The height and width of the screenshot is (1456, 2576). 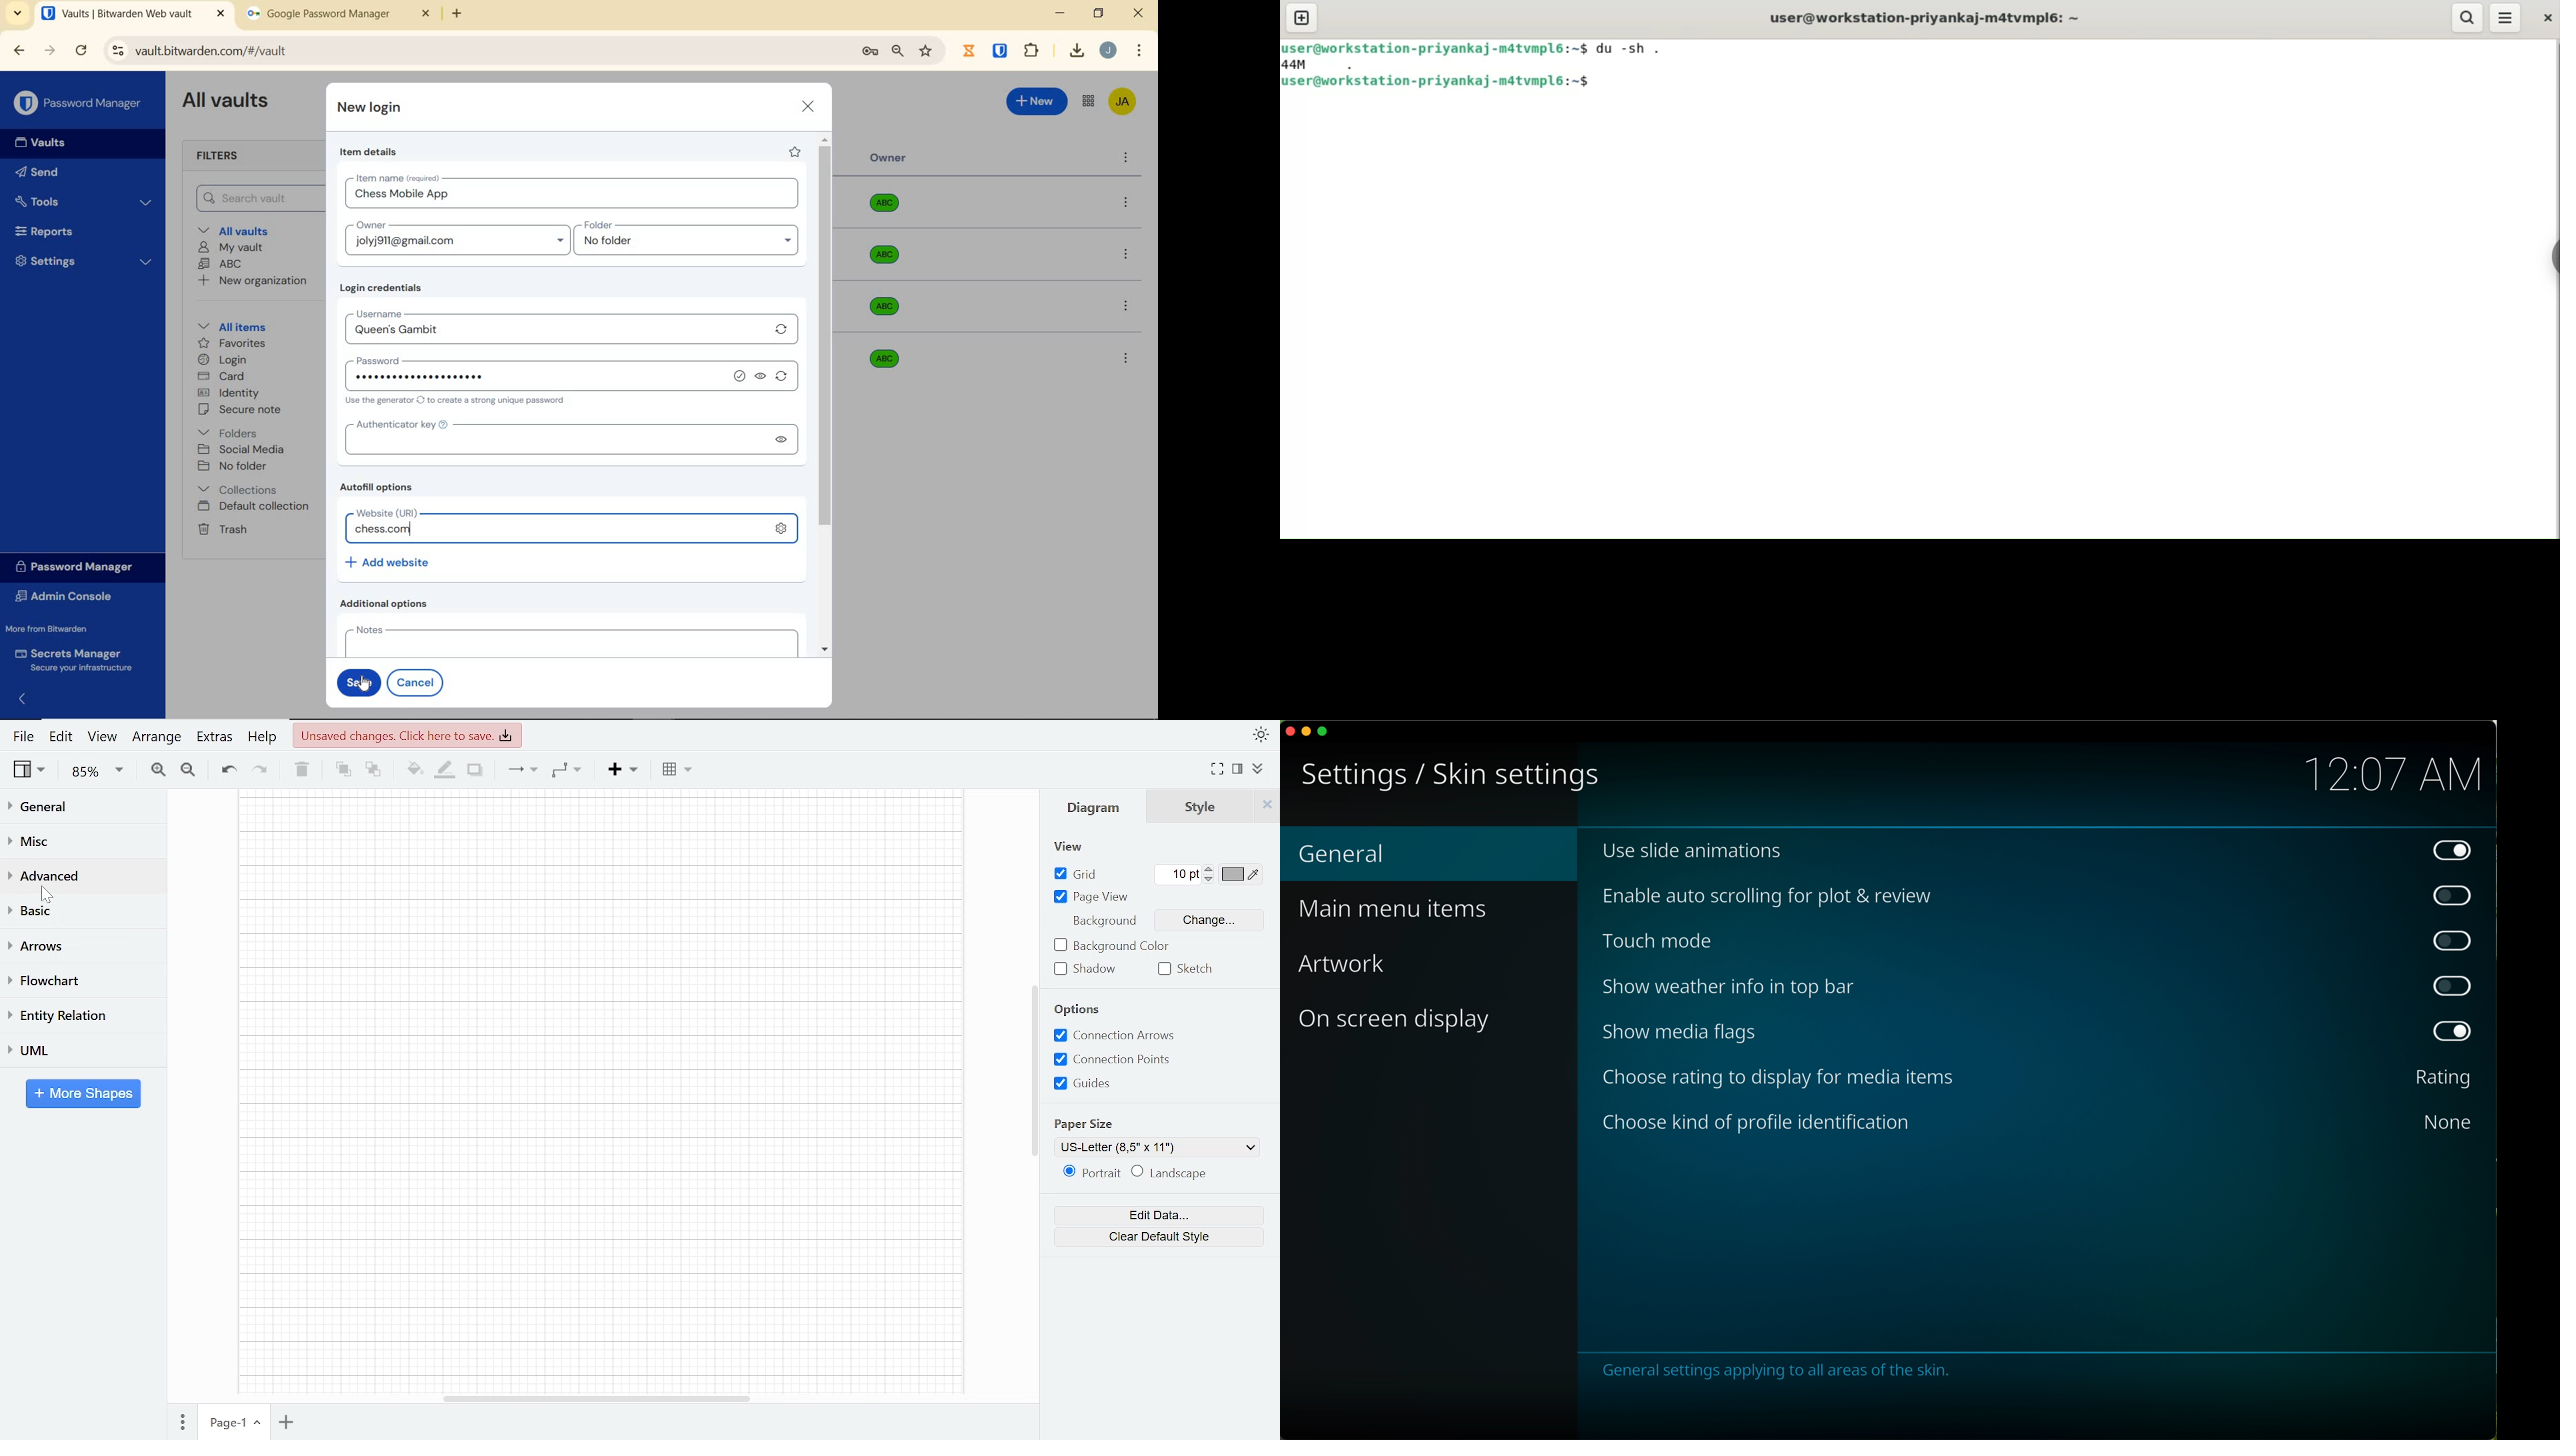 I want to click on Autofill options, so click(x=380, y=488).